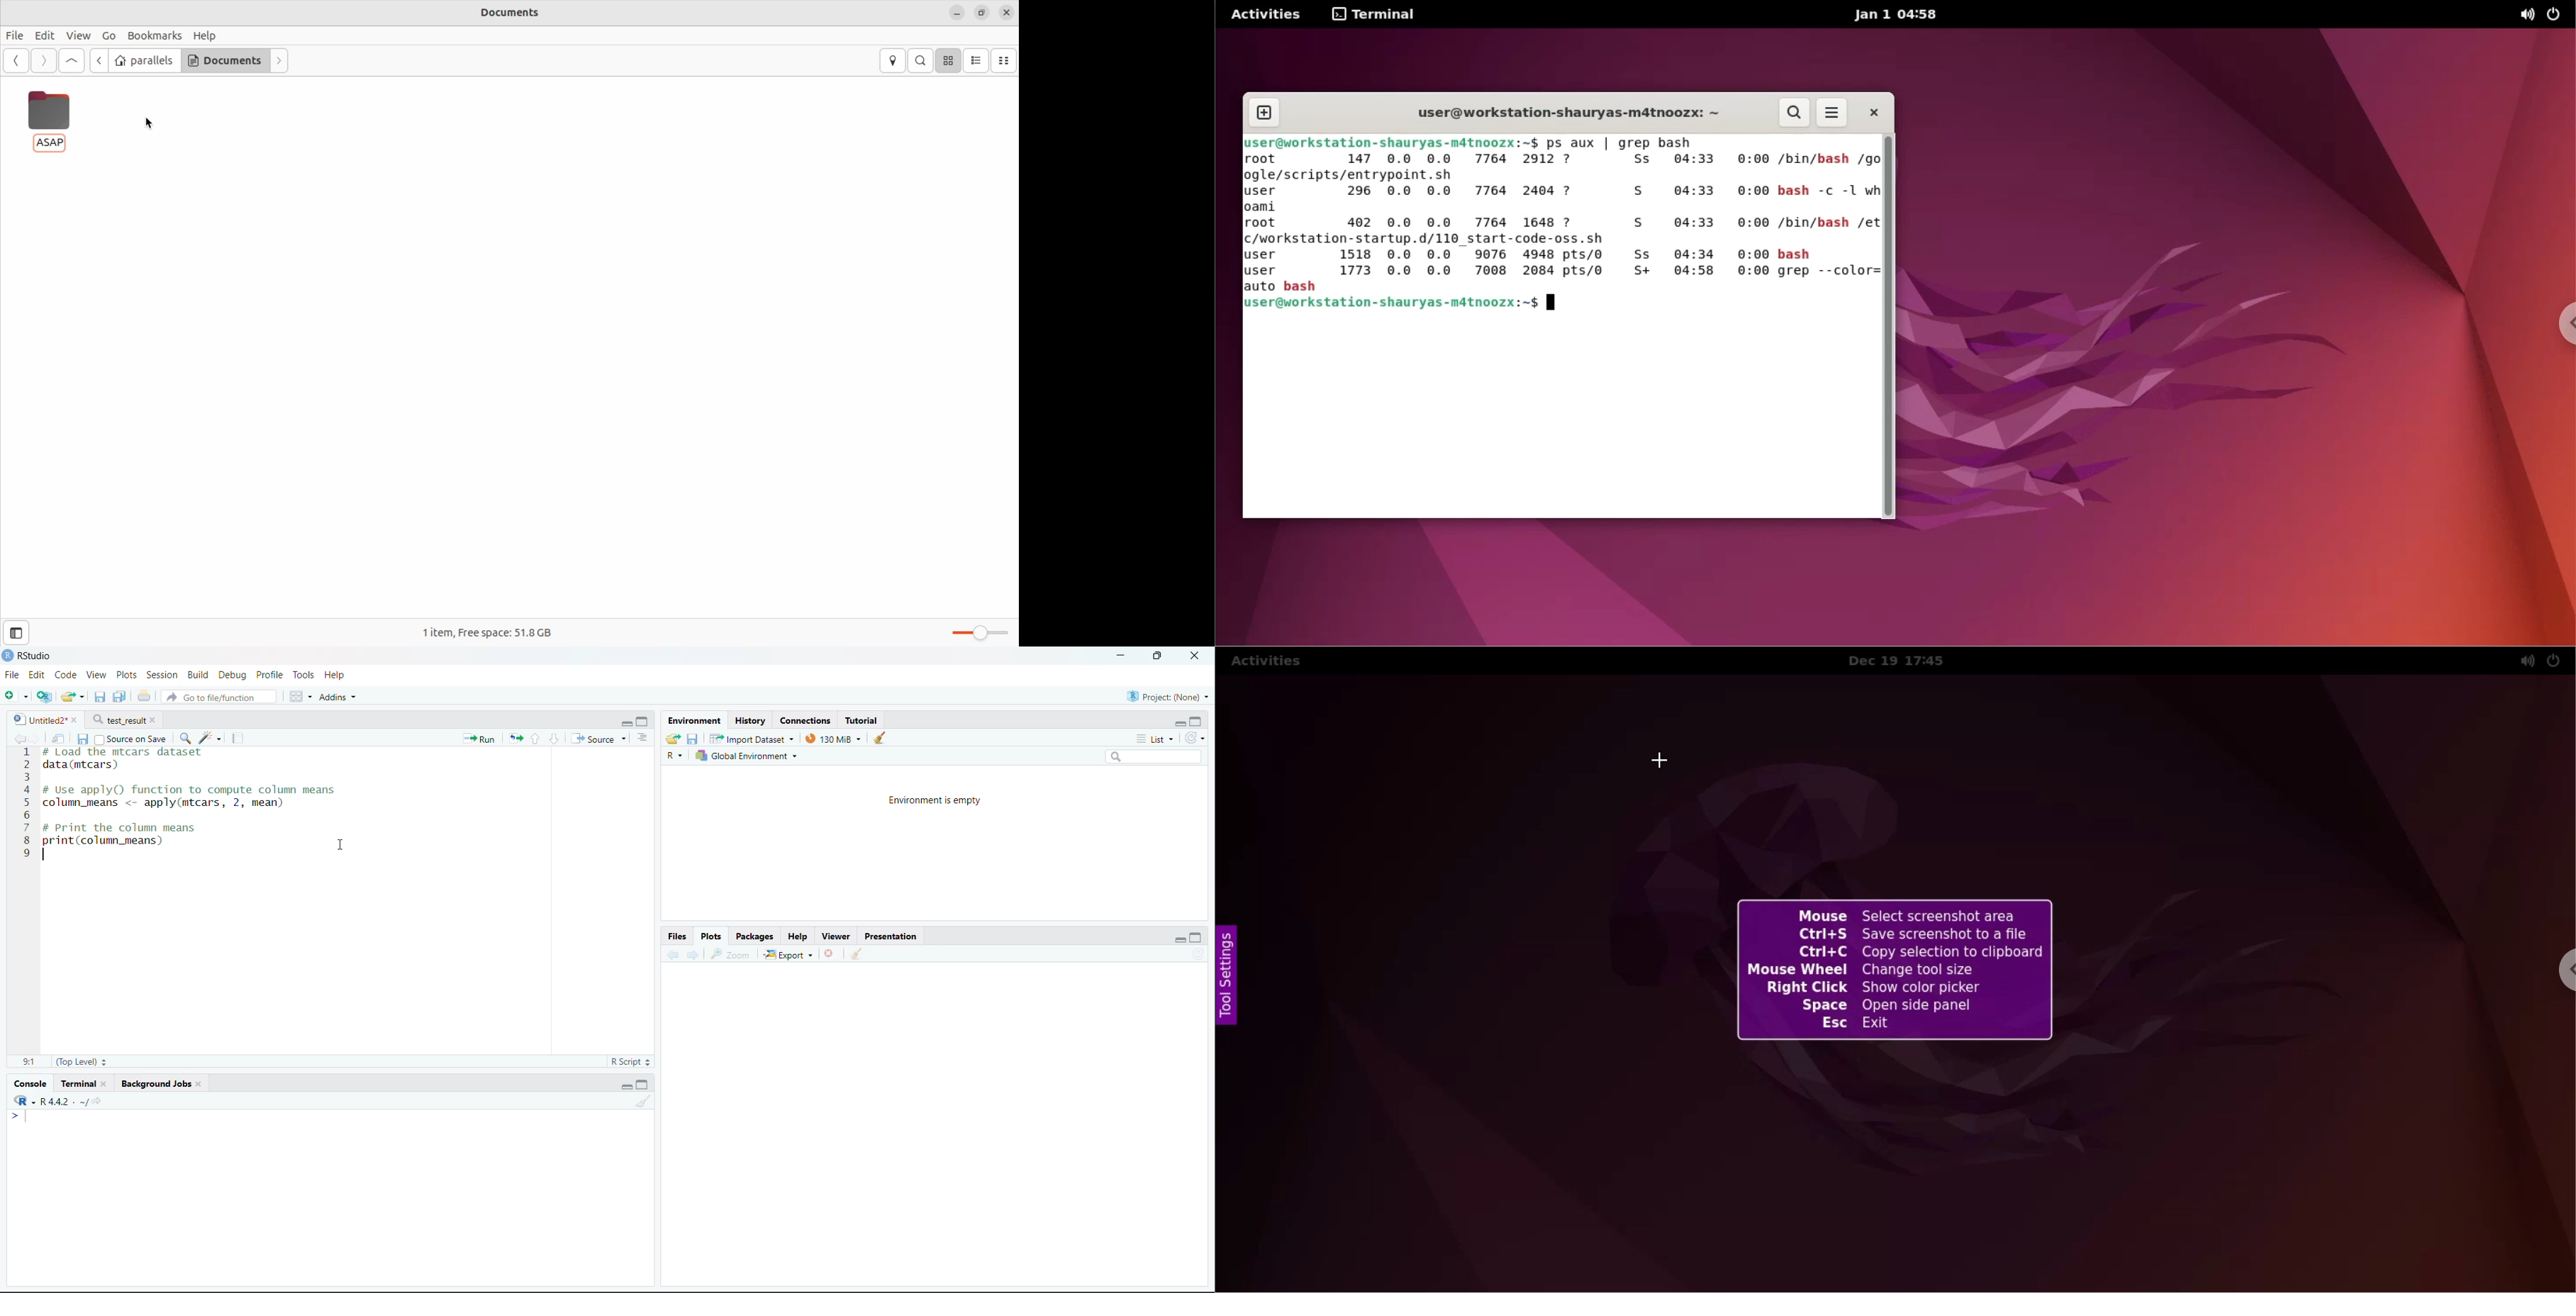 The image size is (2576, 1316). What do you see at coordinates (1117, 656) in the screenshot?
I see `Minimize` at bounding box center [1117, 656].